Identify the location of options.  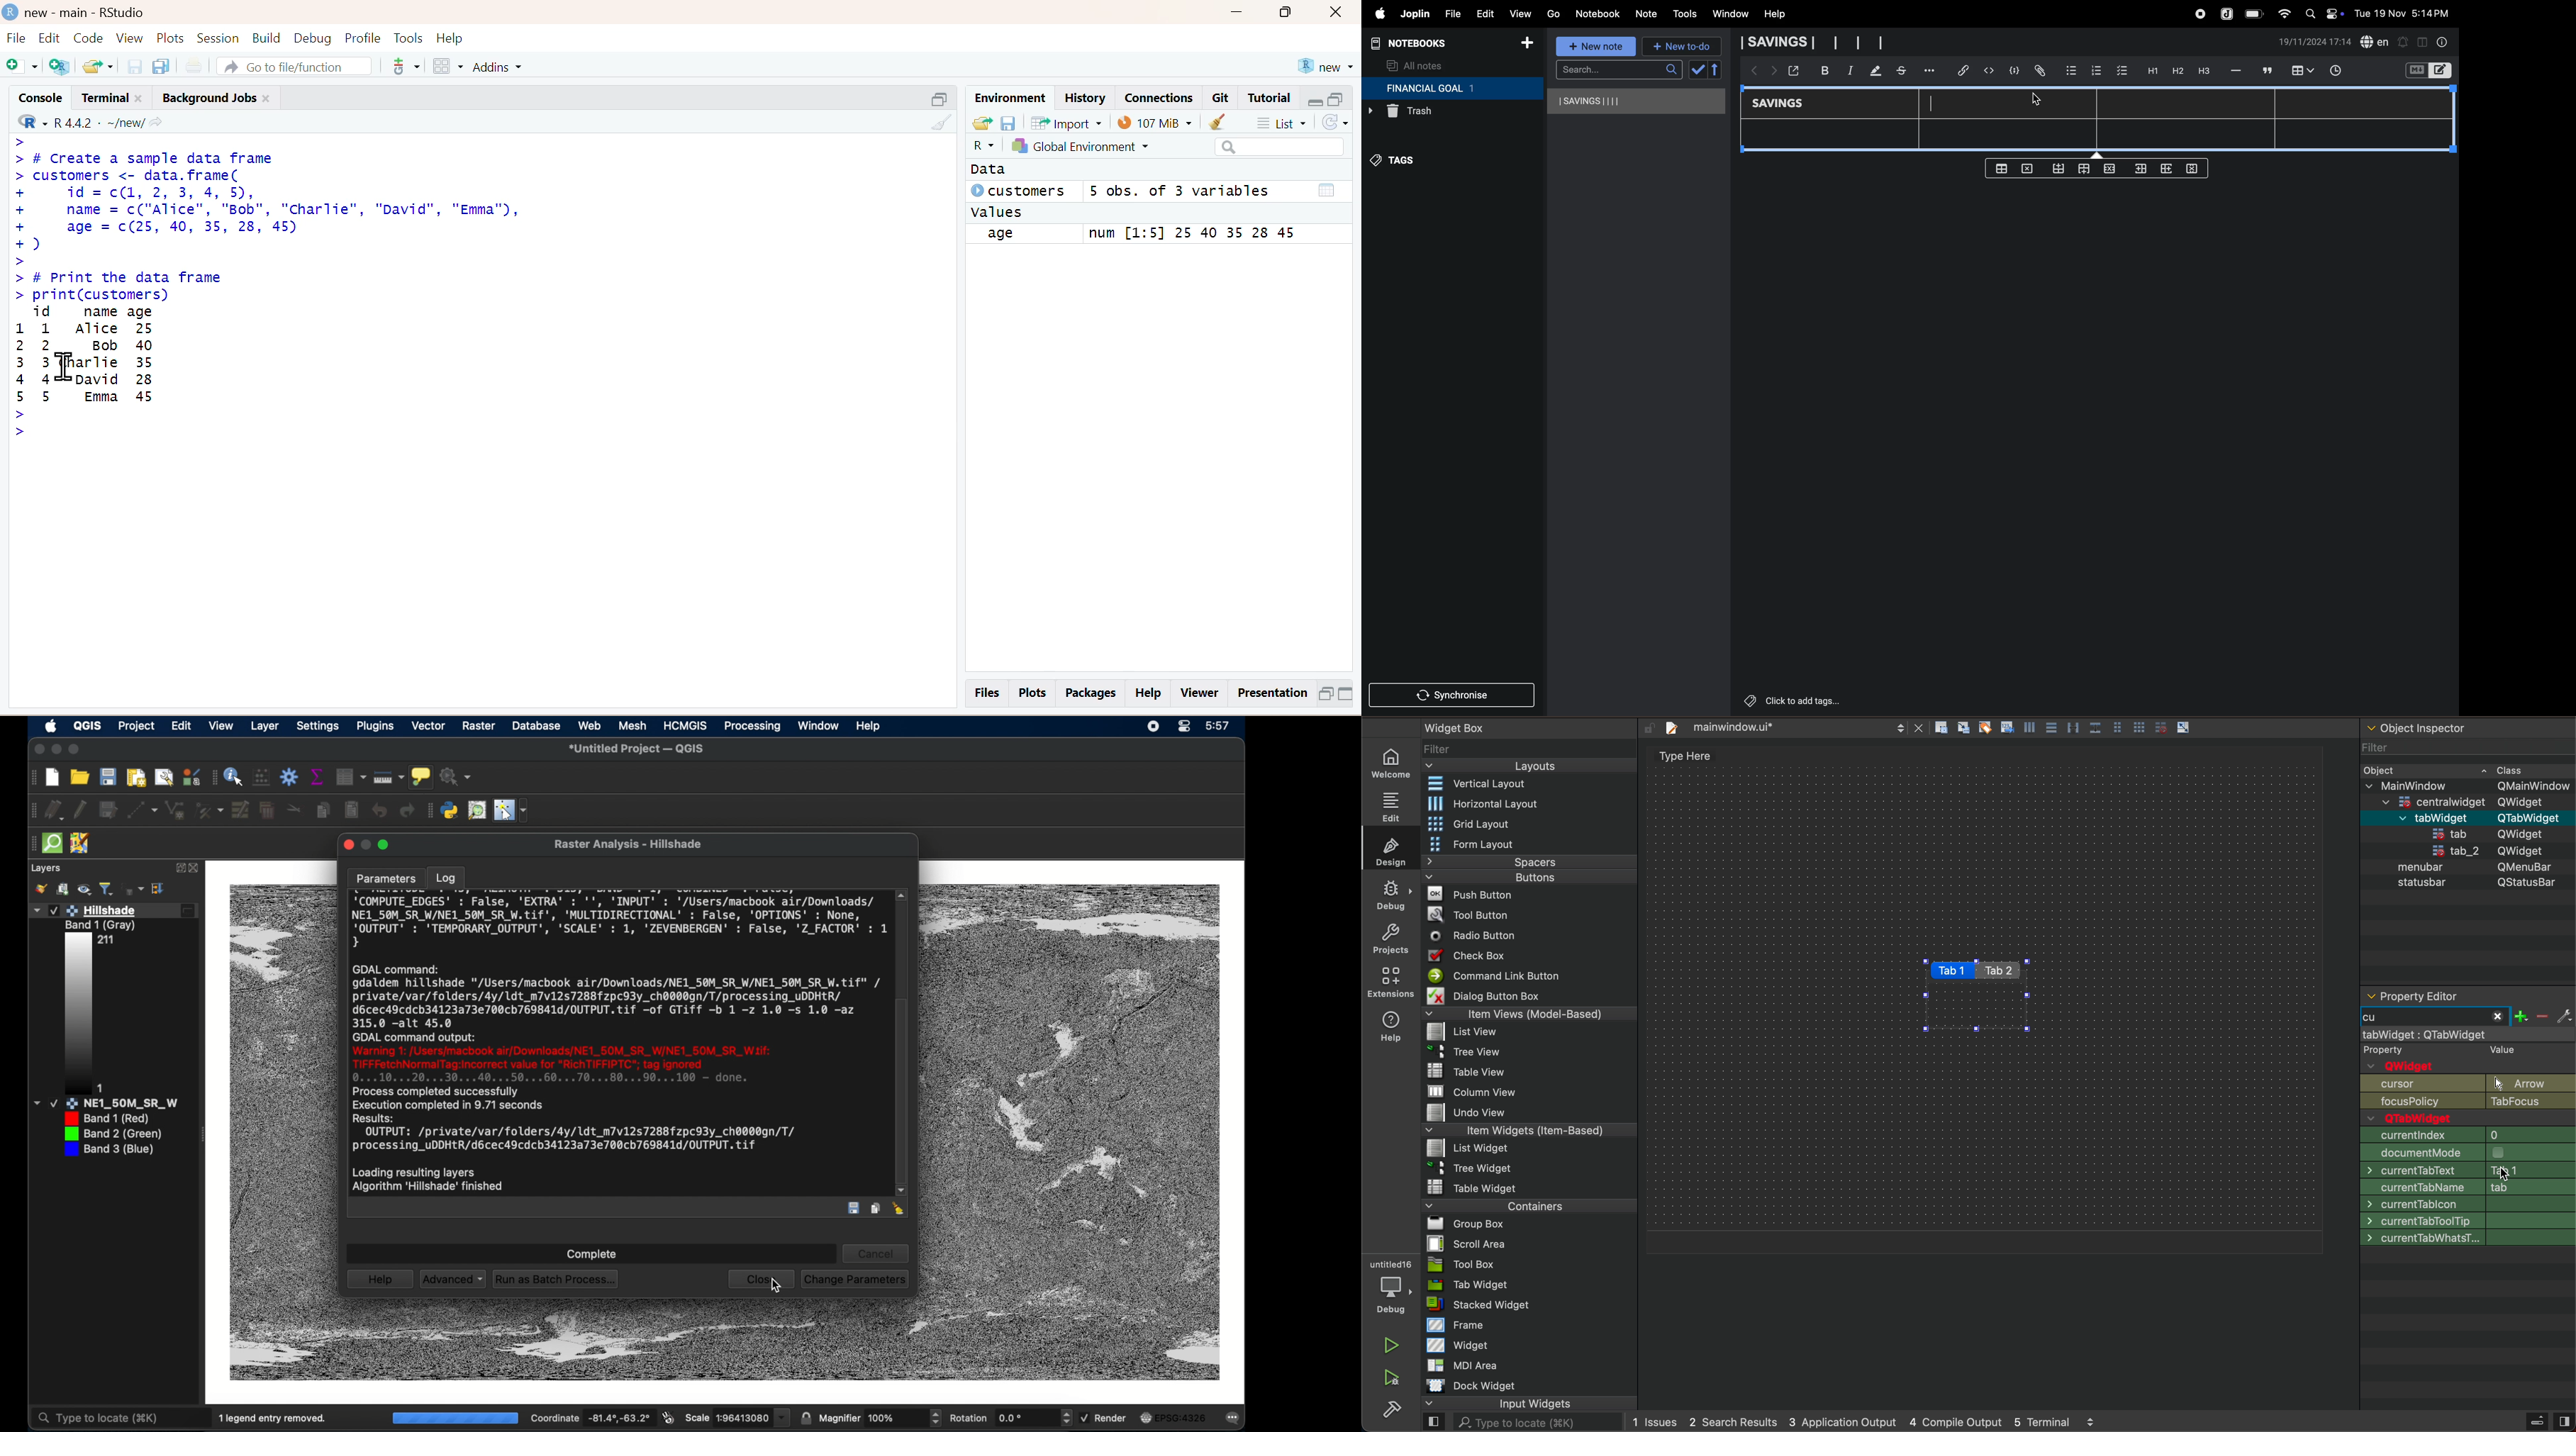
(1931, 70).